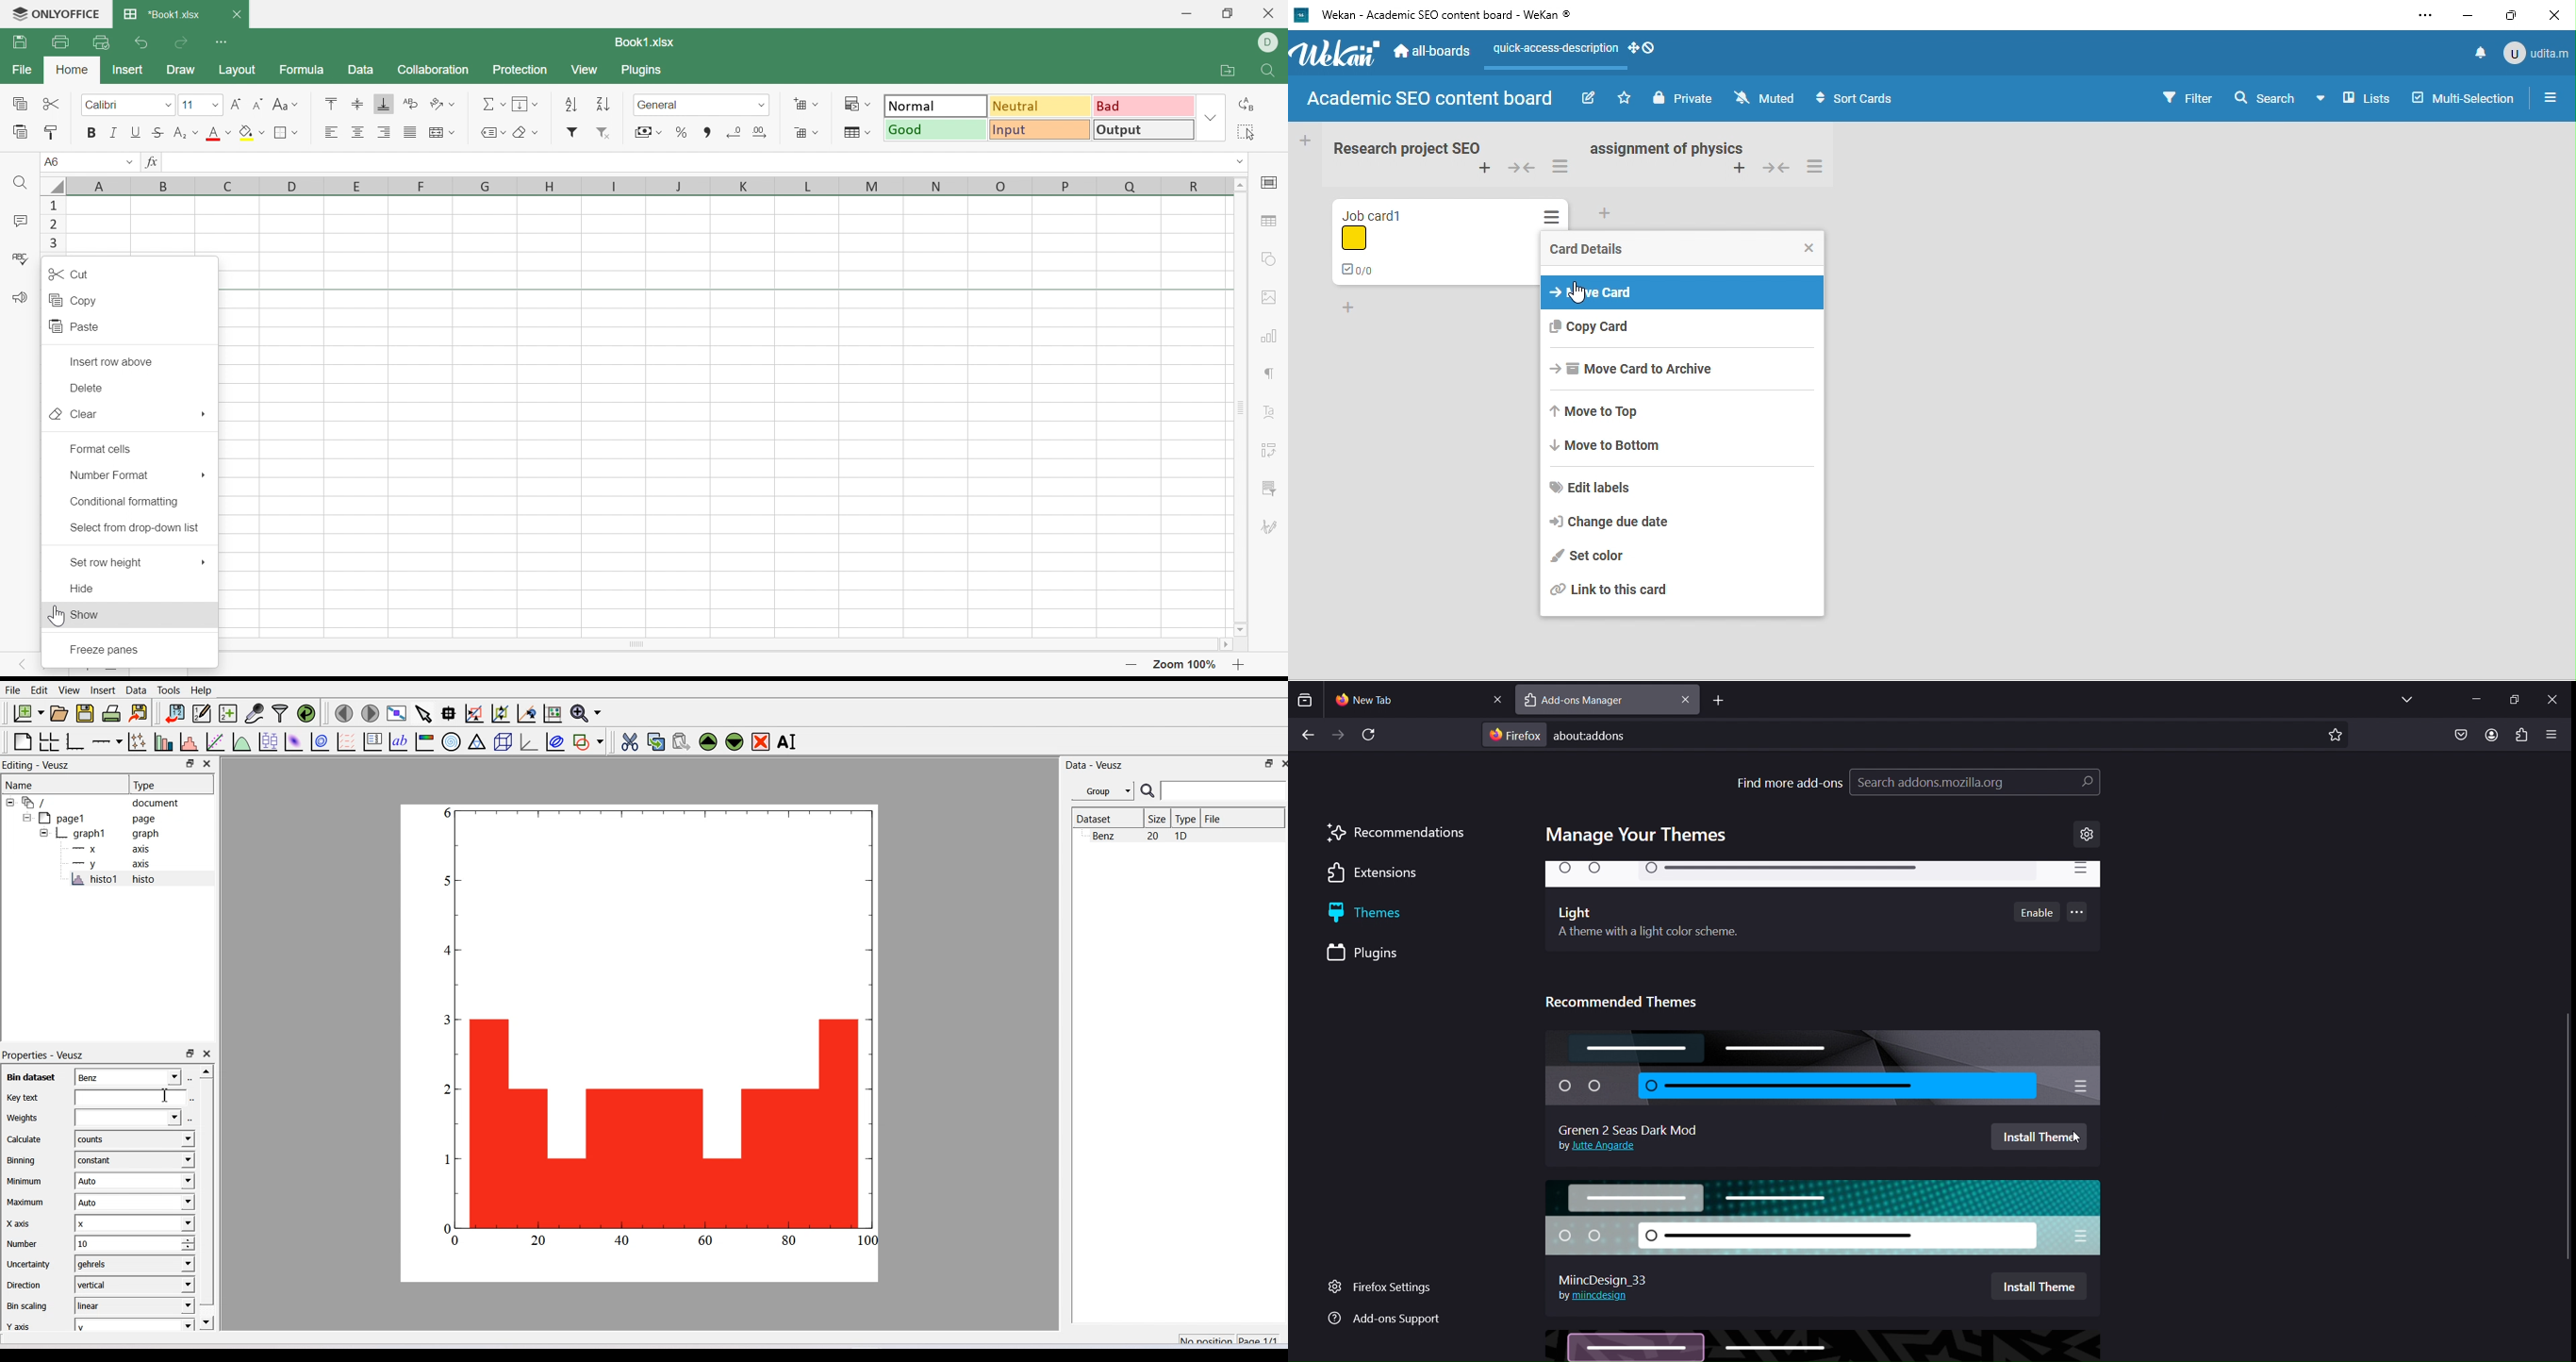 This screenshot has height=1372, width=2576. What do you see at coordinates (1769, 99) in the screenshot?
I see `muted` at bounding box center [1769, 99].